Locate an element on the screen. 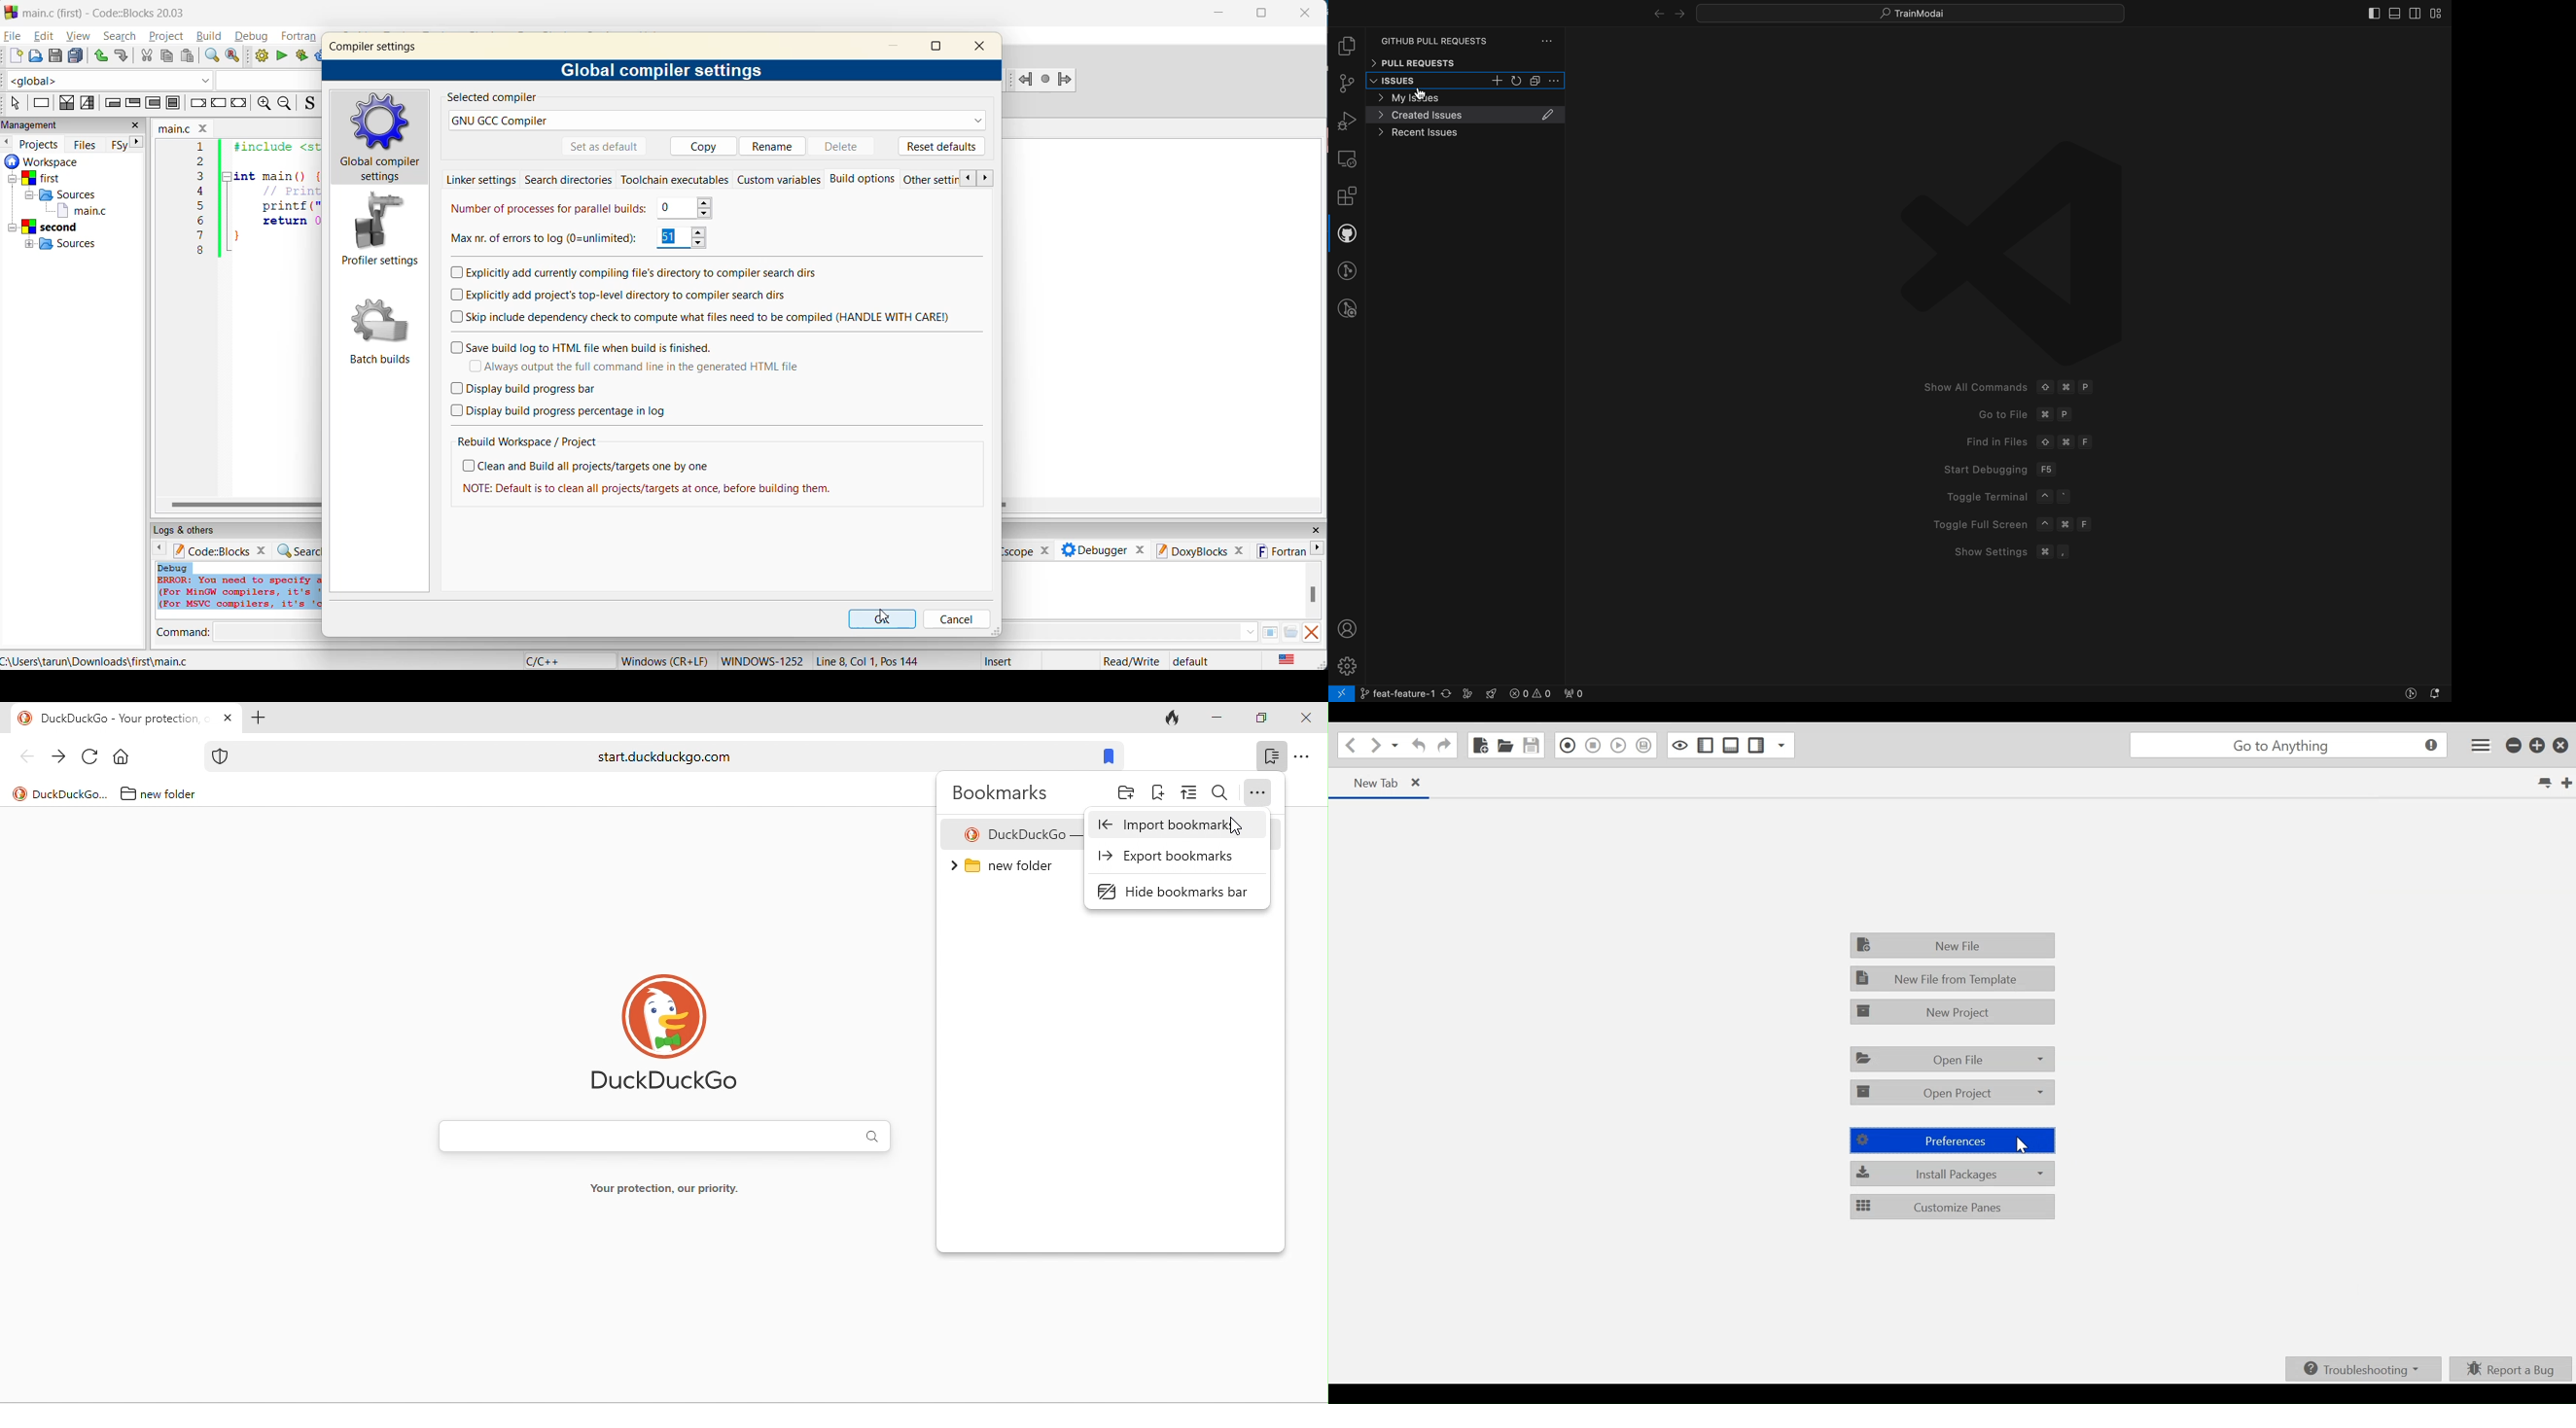 This screenshot has width=2576, height=1428. hide bookmarks bar is located at coordinates (1181, 890).